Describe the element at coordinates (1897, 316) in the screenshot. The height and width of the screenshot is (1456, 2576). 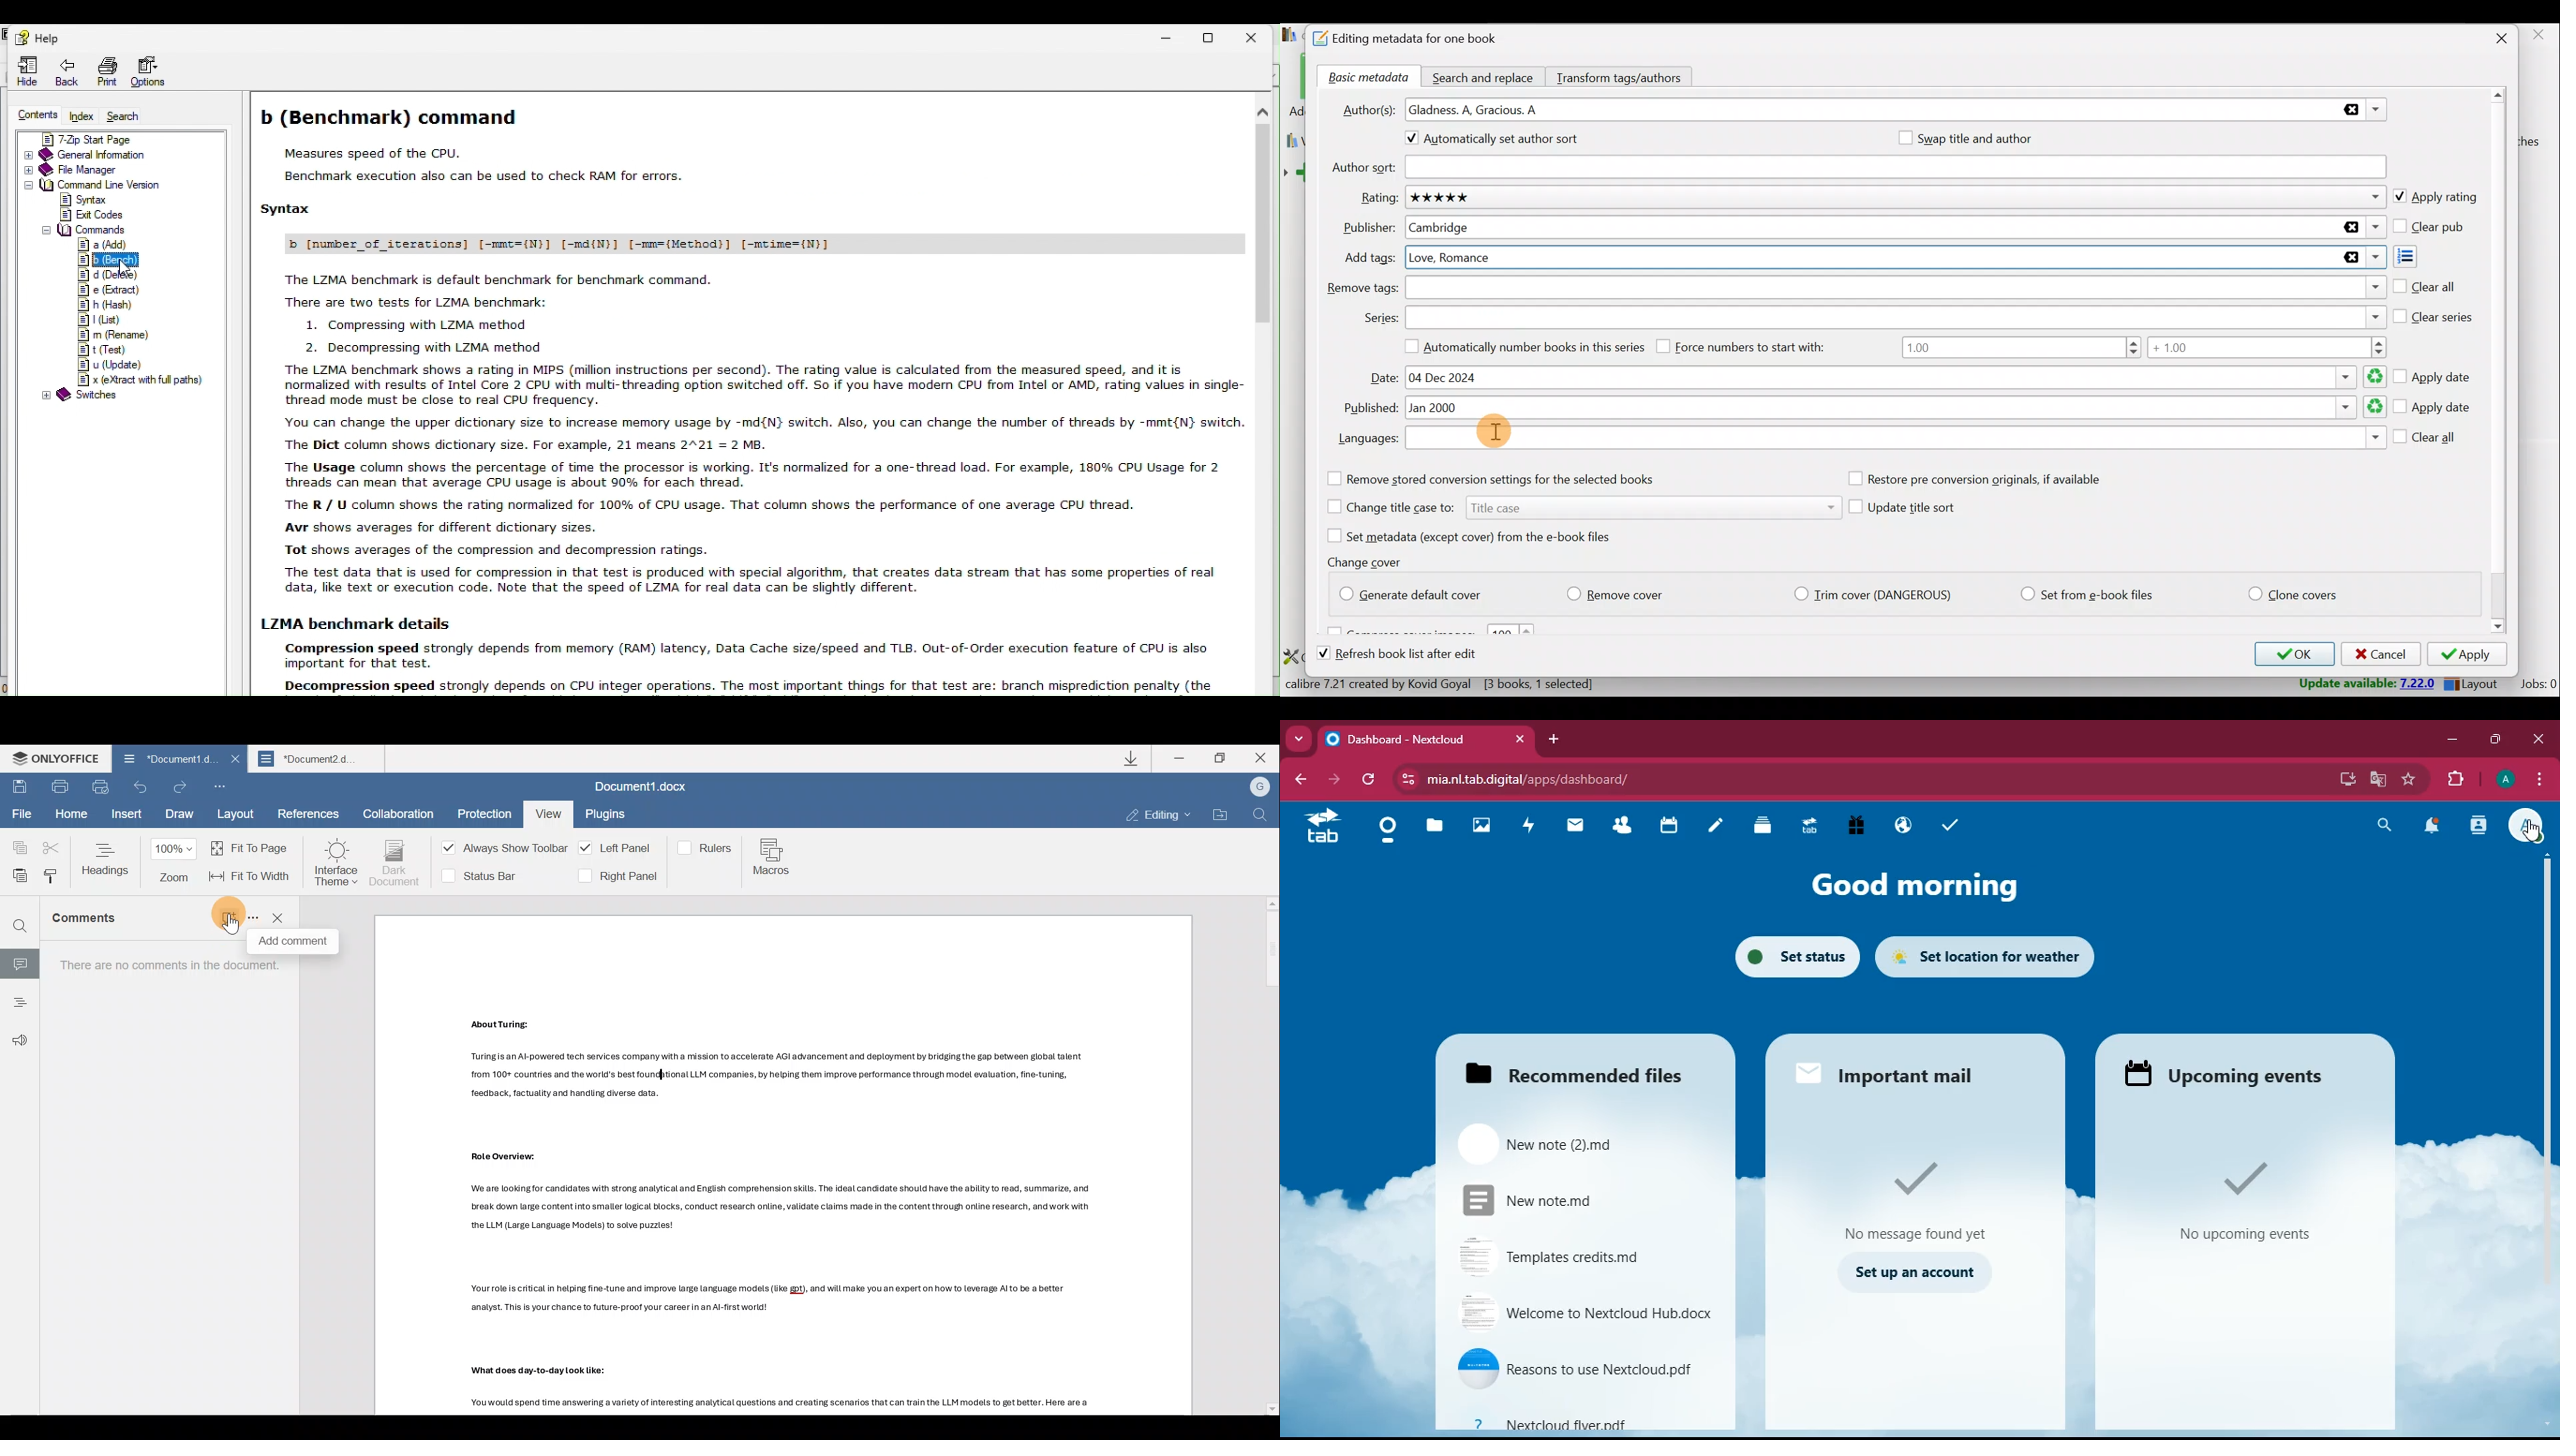
I see `Series` at that location.